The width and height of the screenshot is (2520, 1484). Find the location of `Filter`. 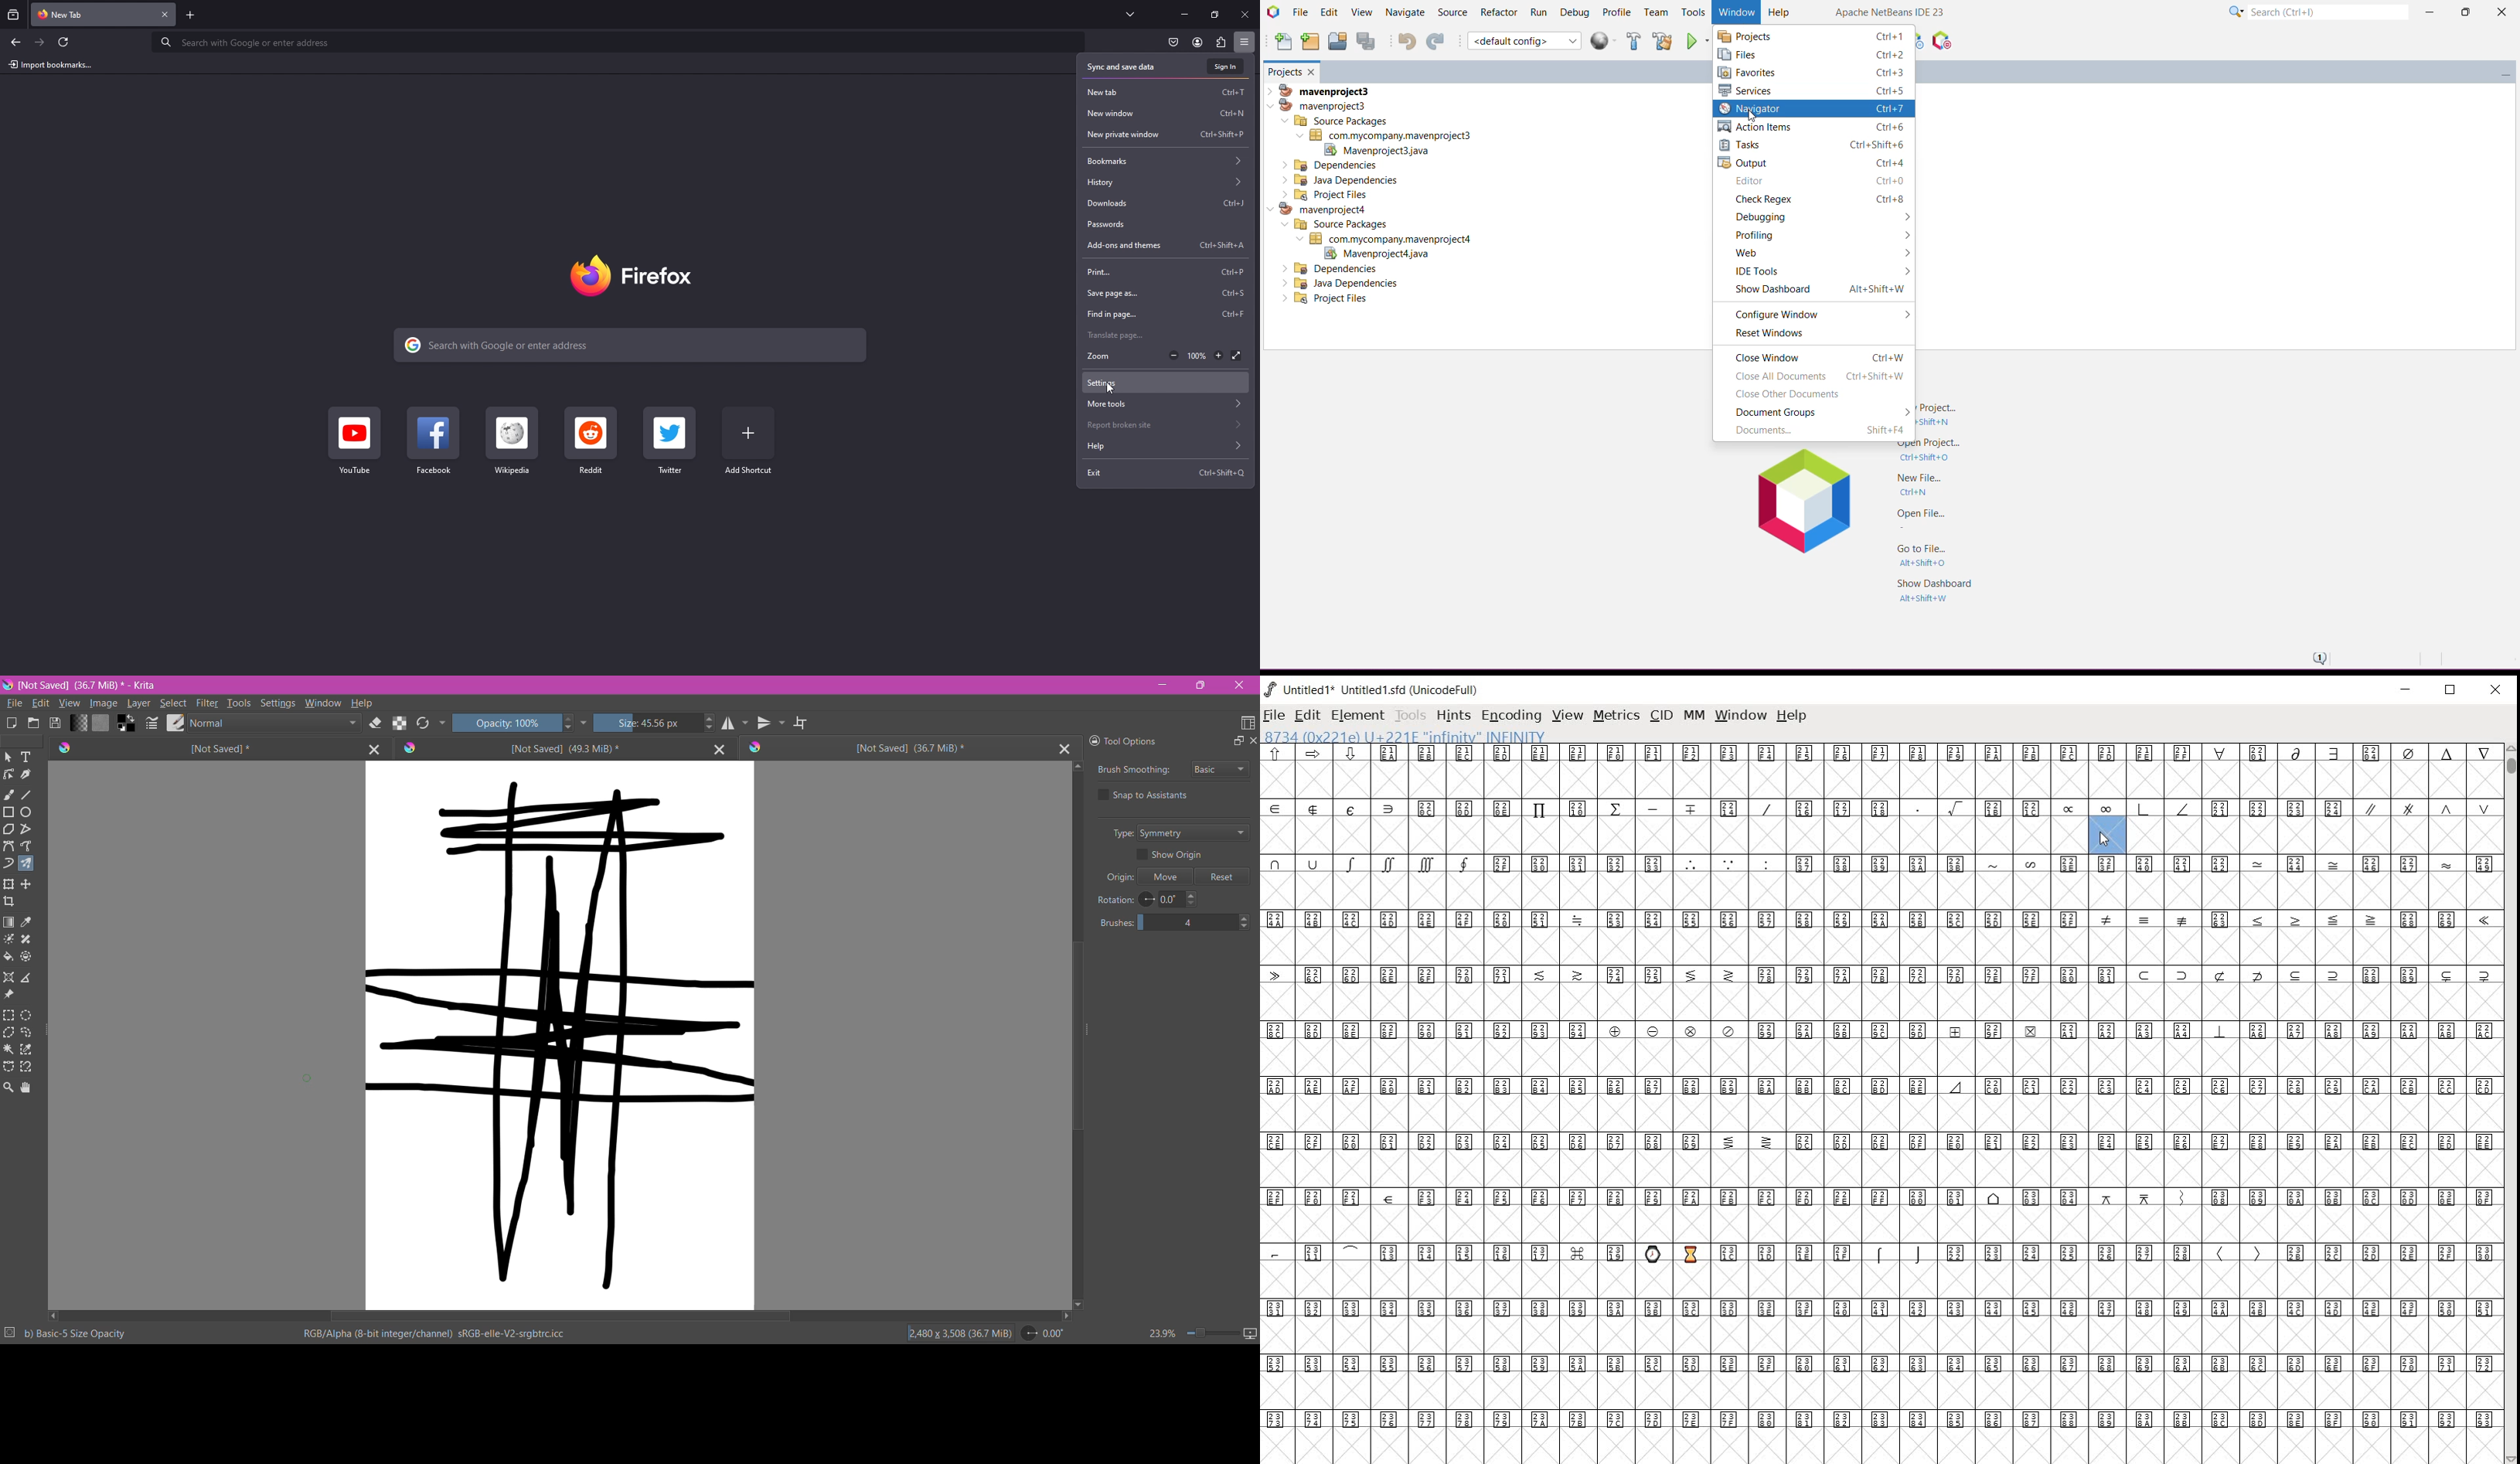

Filter is located at coordinates (207, 703).